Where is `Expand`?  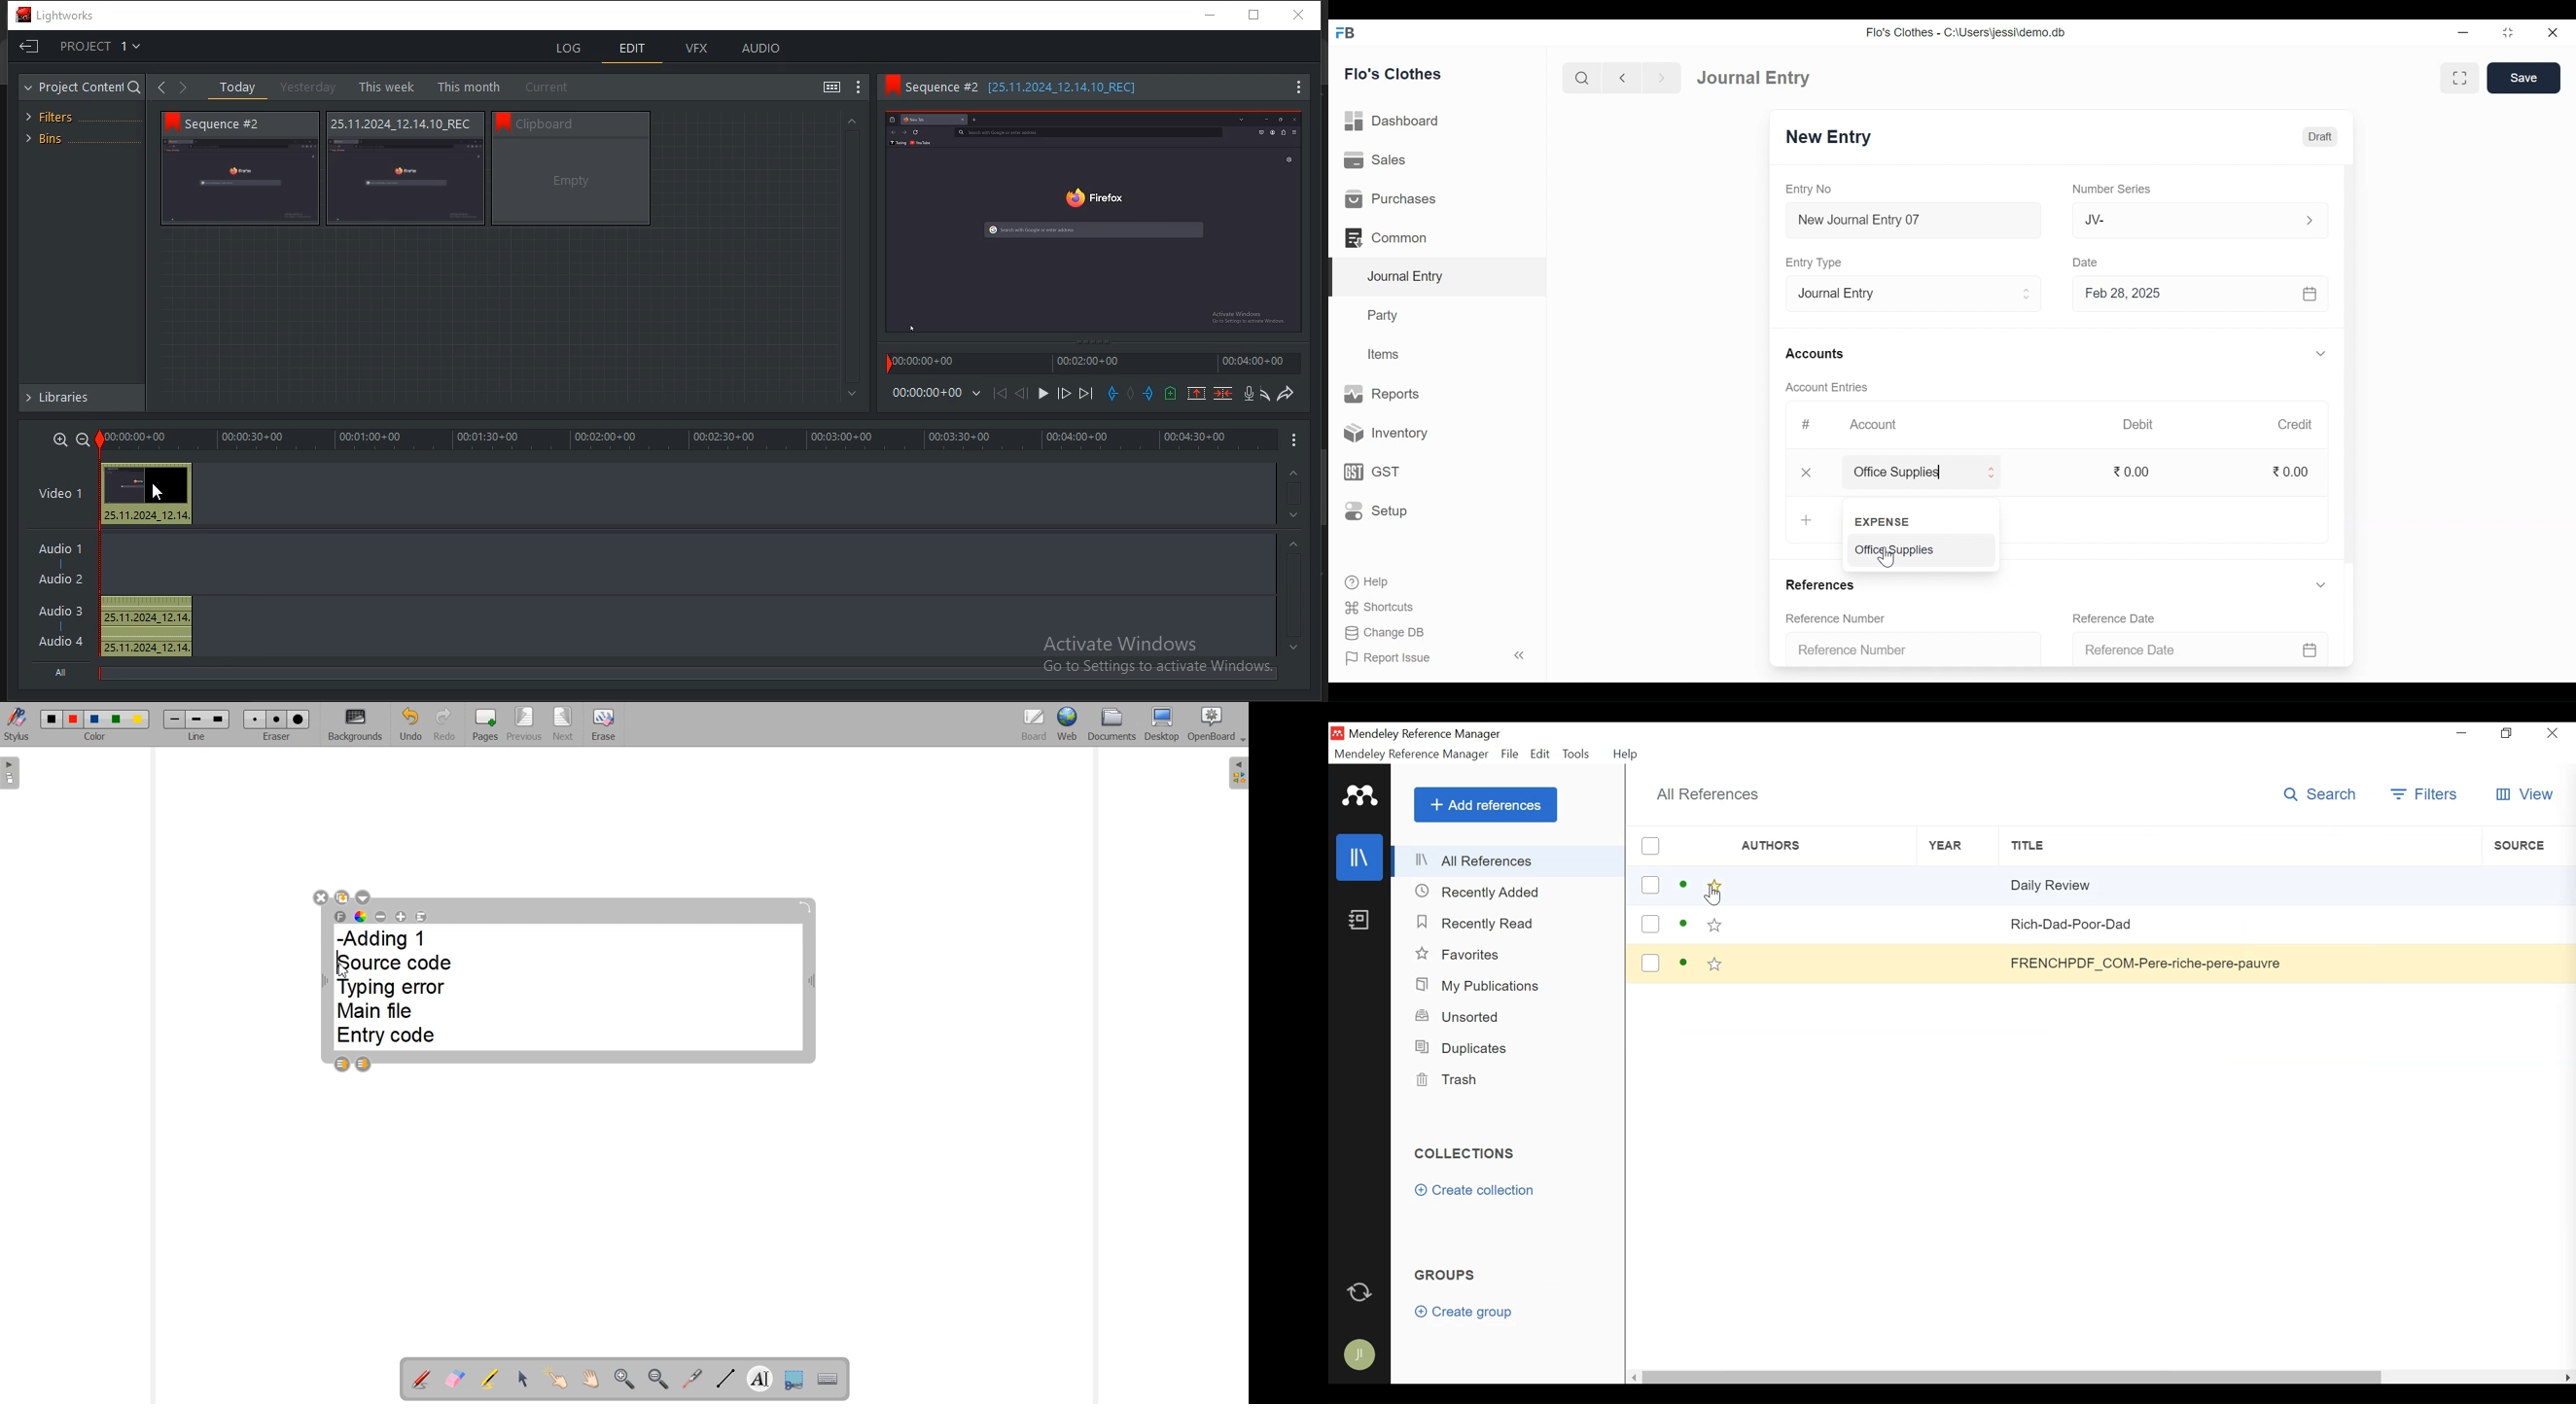
Expand is located at coordinates (2029, 294).